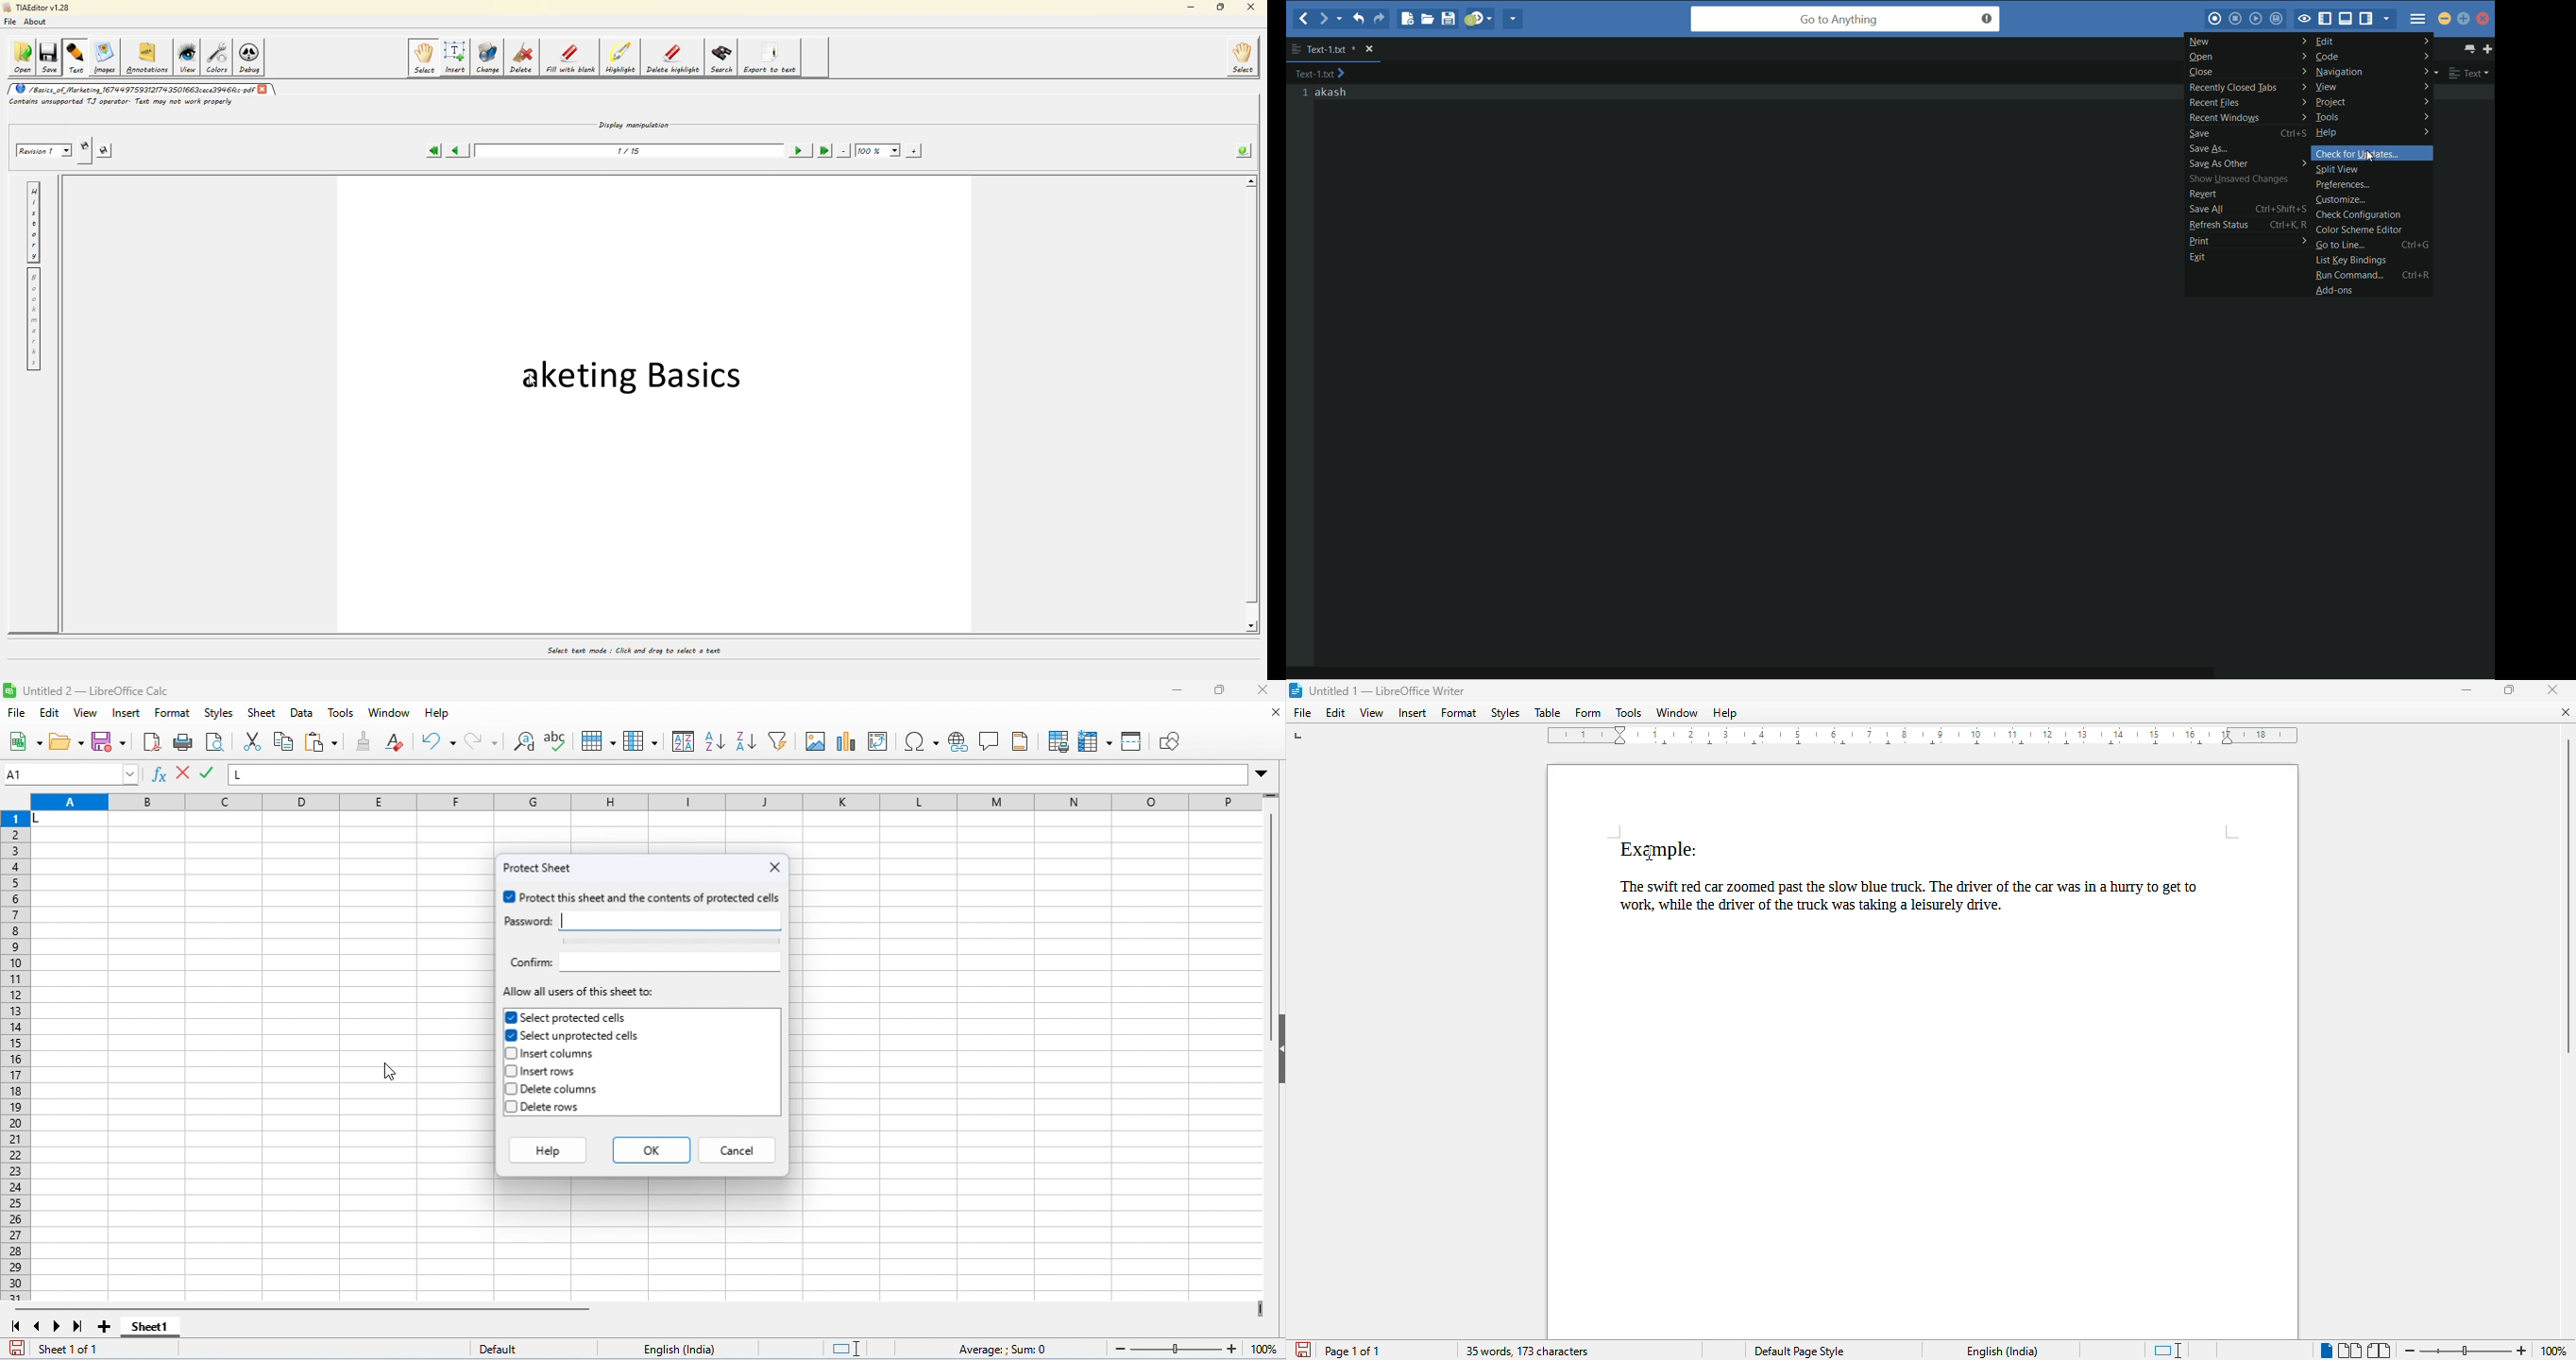  I want to click on insert image, so click(815, 741).